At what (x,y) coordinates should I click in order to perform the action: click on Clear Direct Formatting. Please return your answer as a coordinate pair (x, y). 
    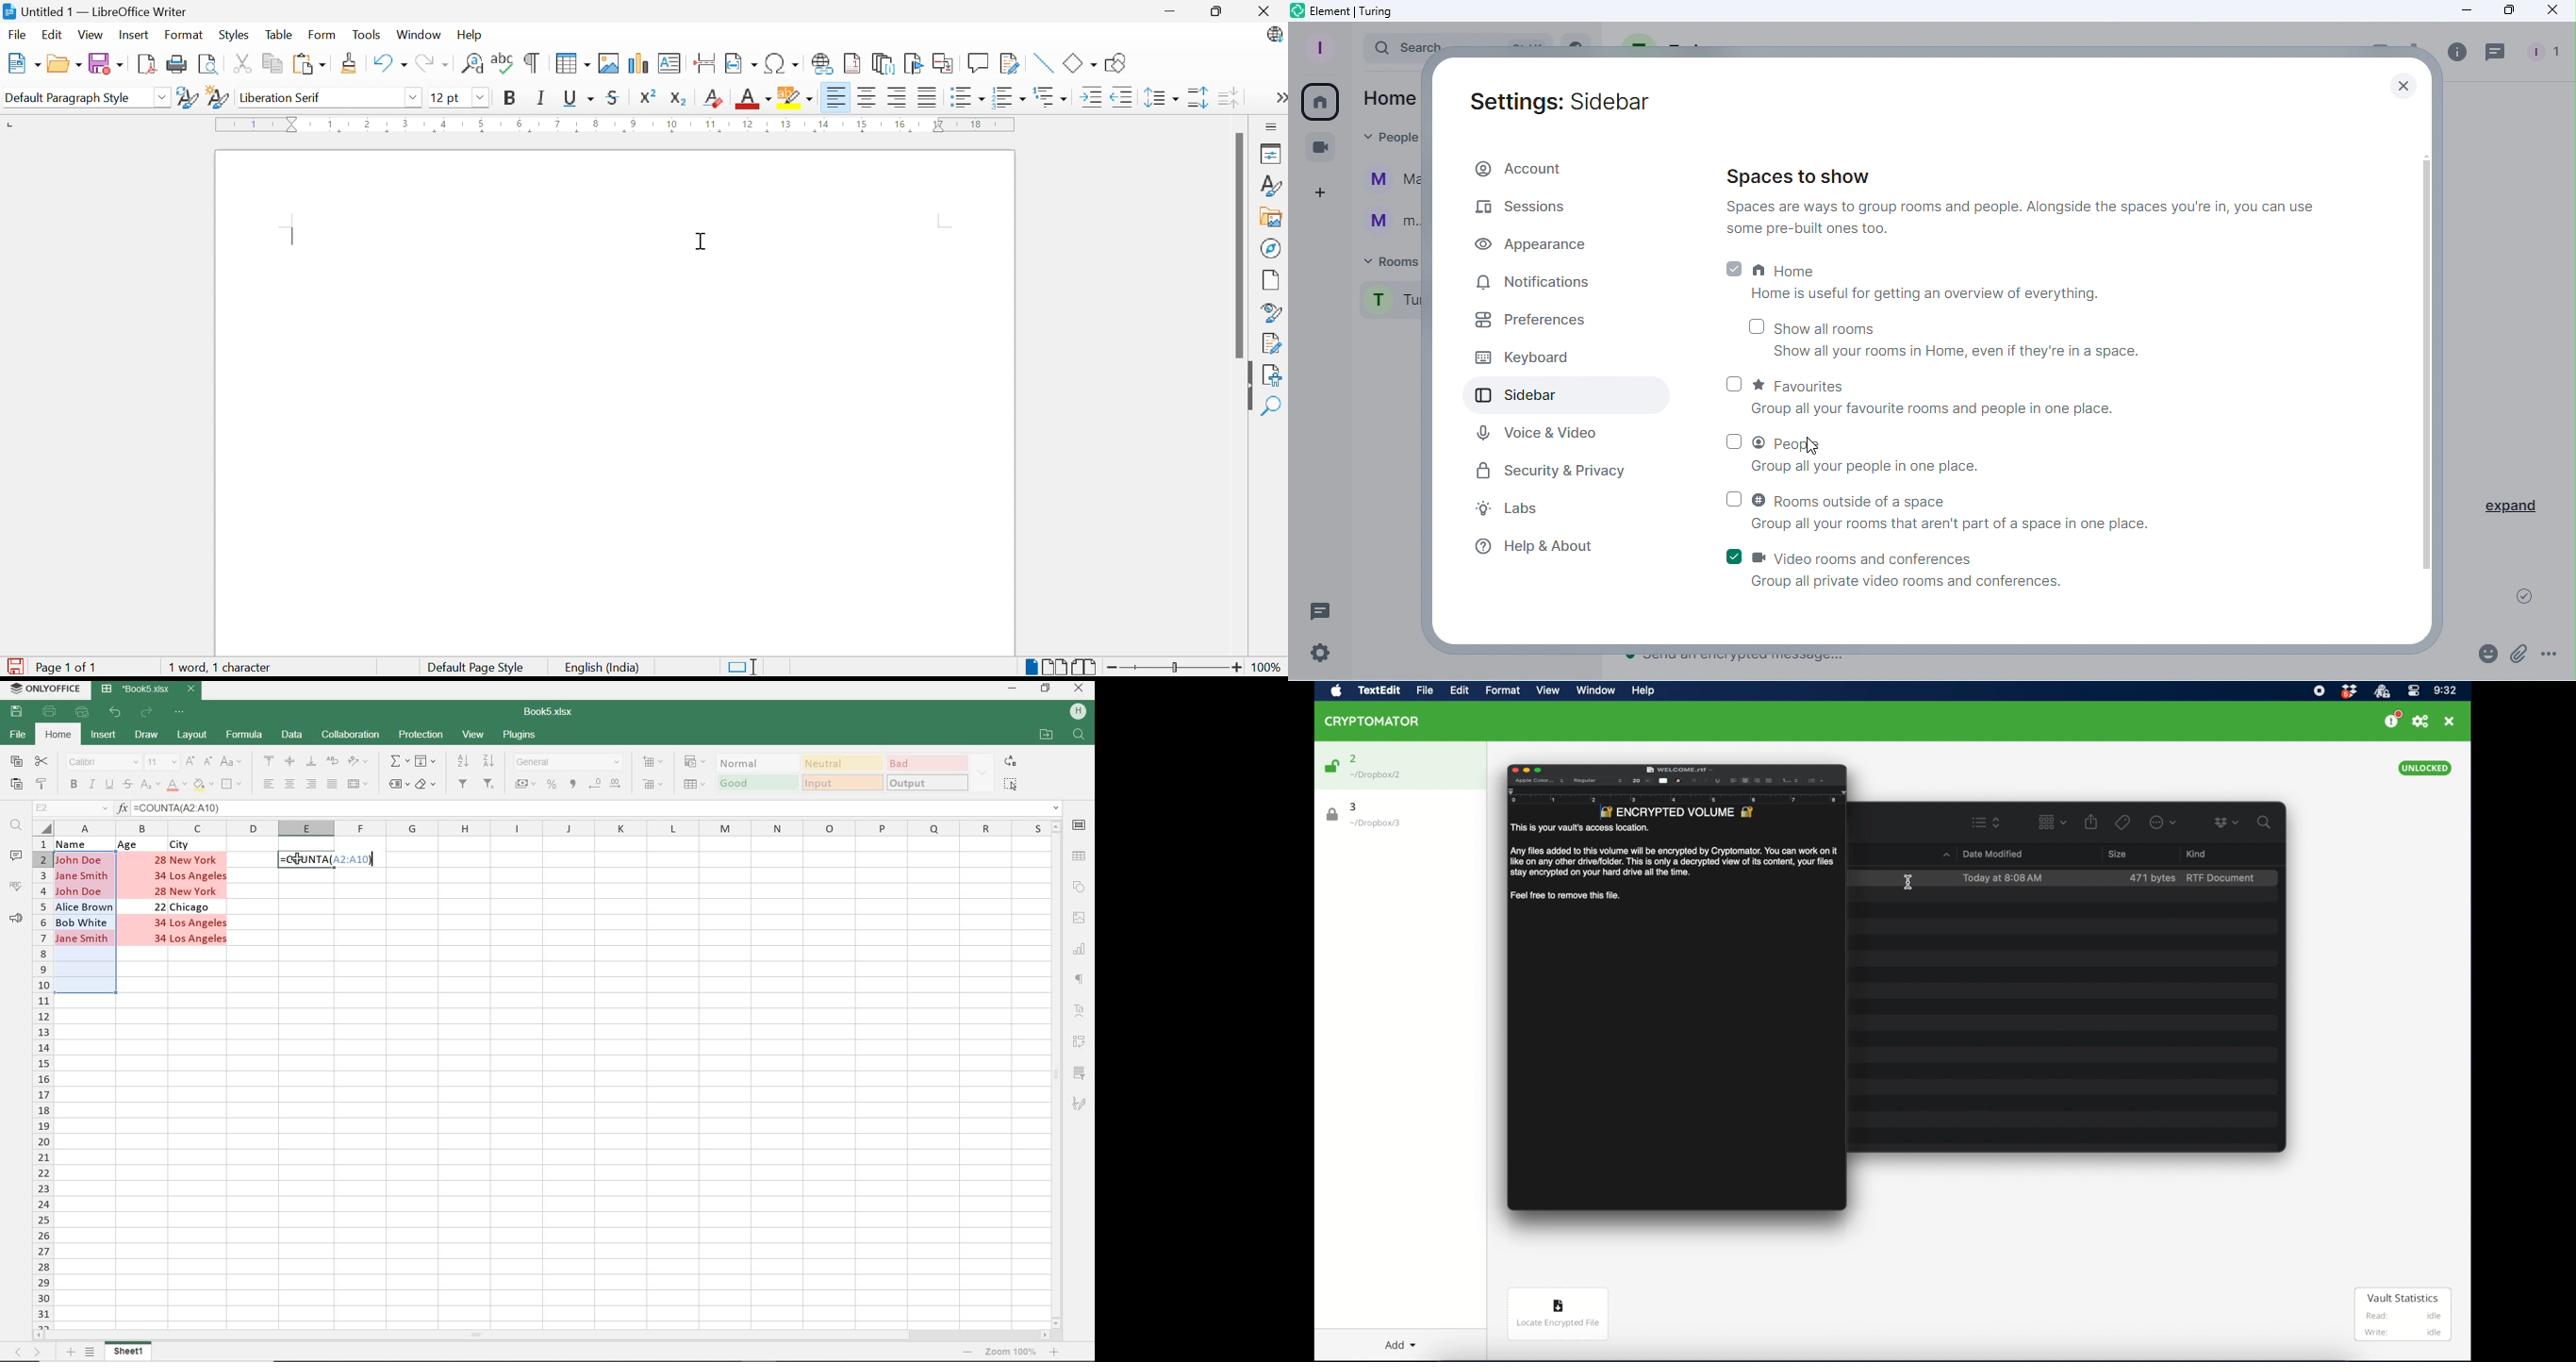
    Looking at the image, I should click on (714, 99).